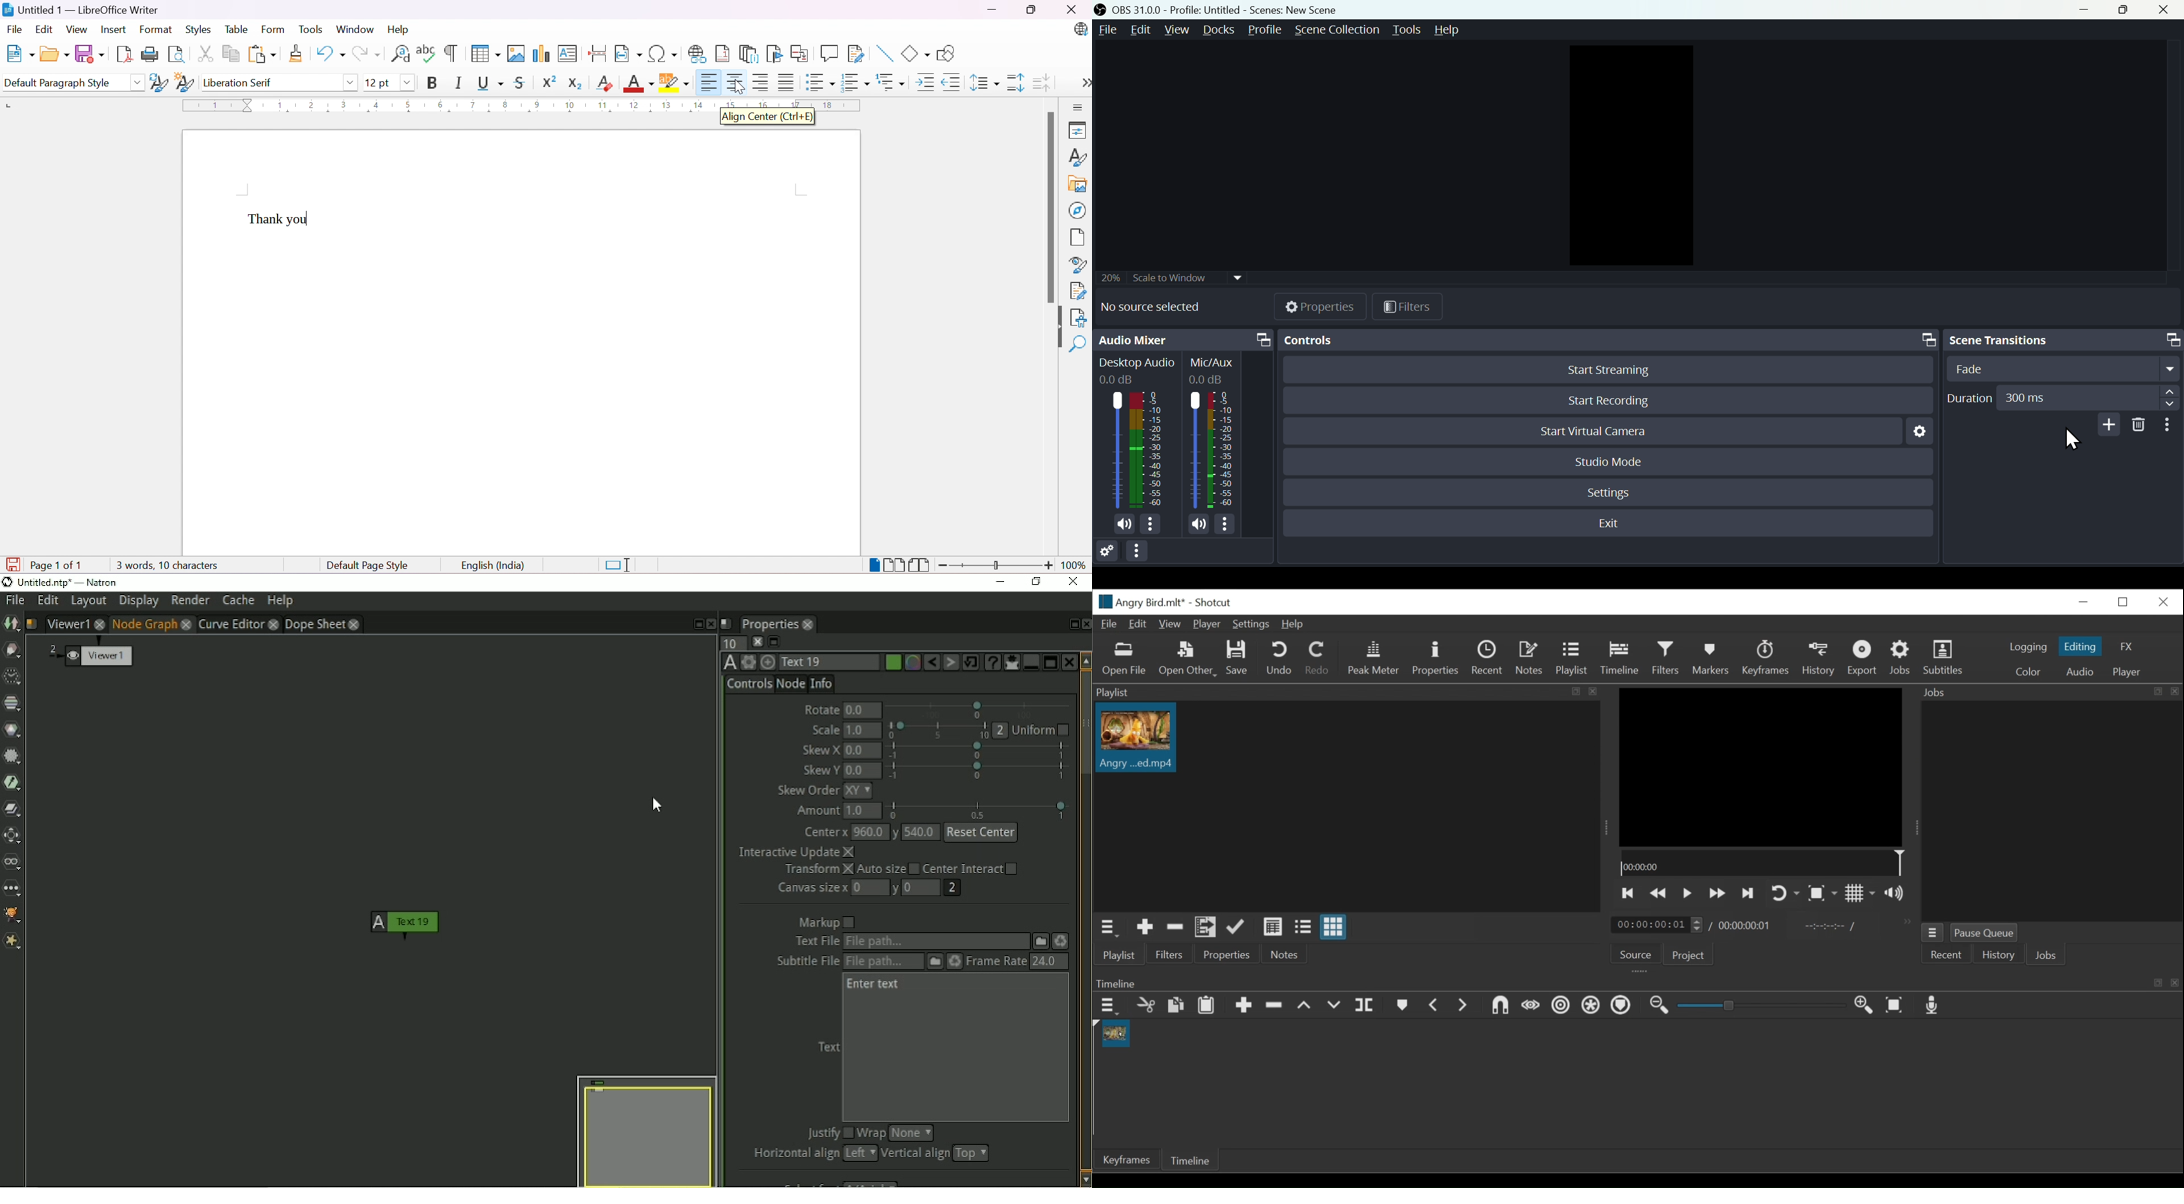 The height and width of the screenshot is (1204, 2184). Describe the element at coordinates (1688, 892) in the screenshot. I see `Toggle play or pause` at that location.